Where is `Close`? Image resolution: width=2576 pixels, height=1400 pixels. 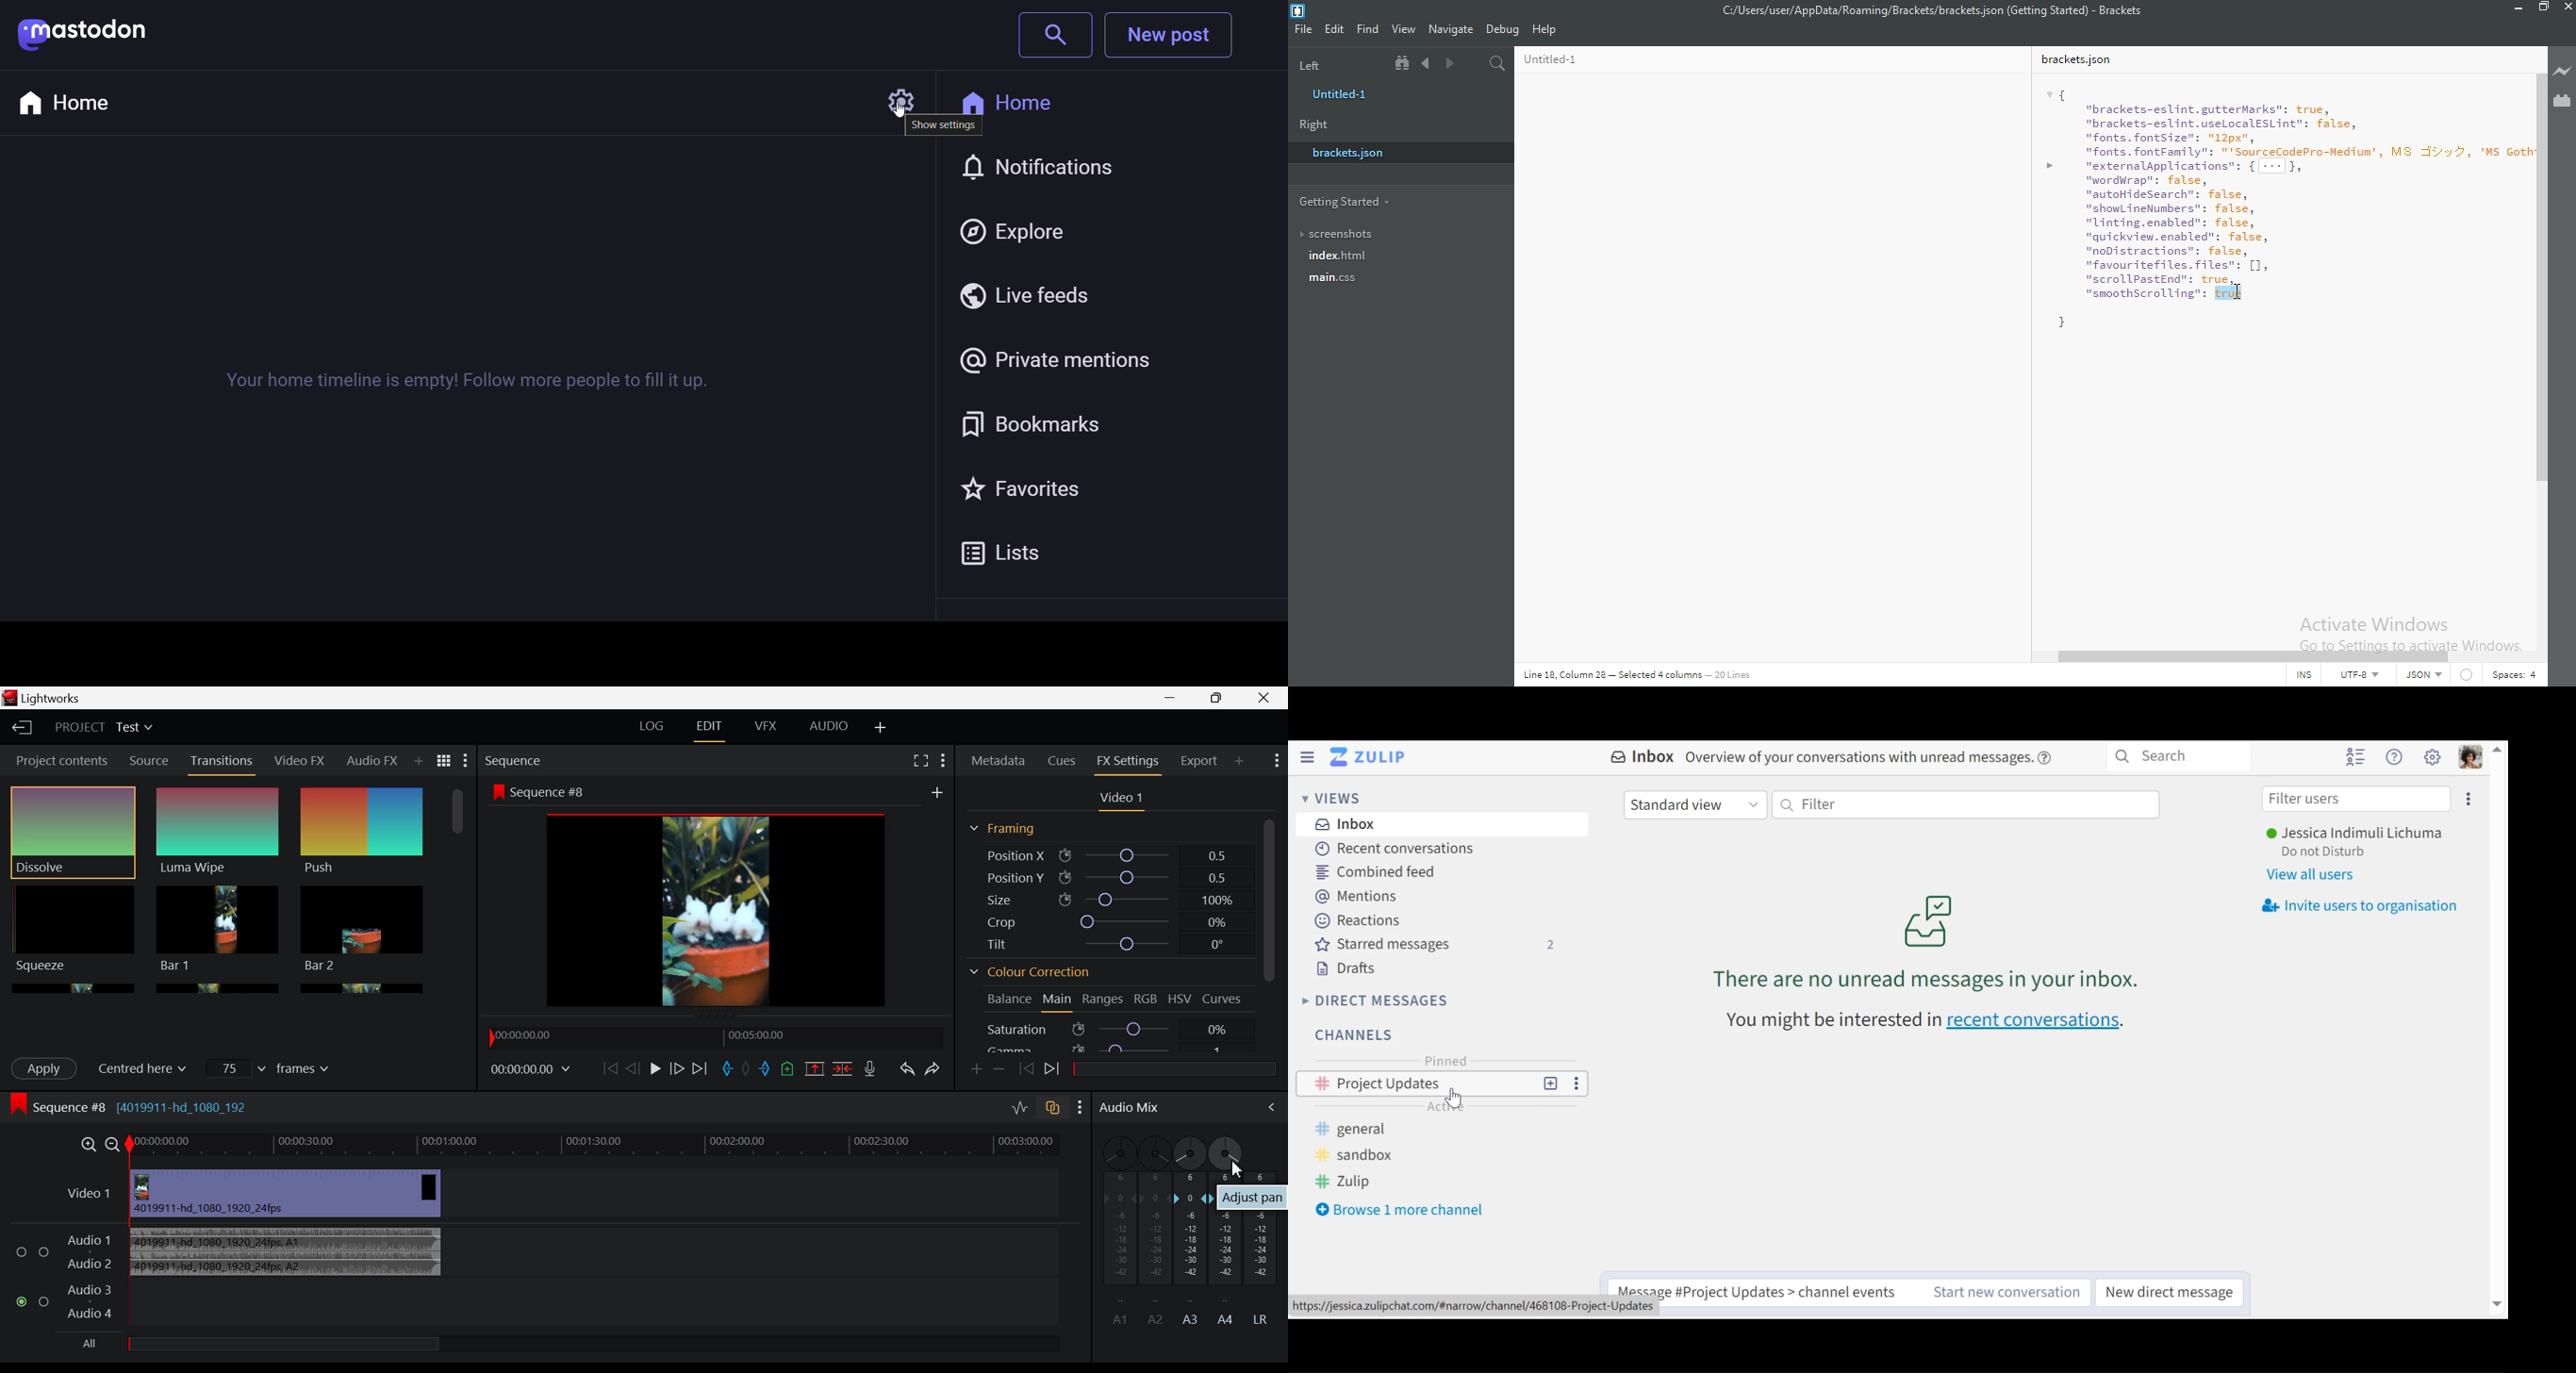 Close is located at coordinates (1265, 699).